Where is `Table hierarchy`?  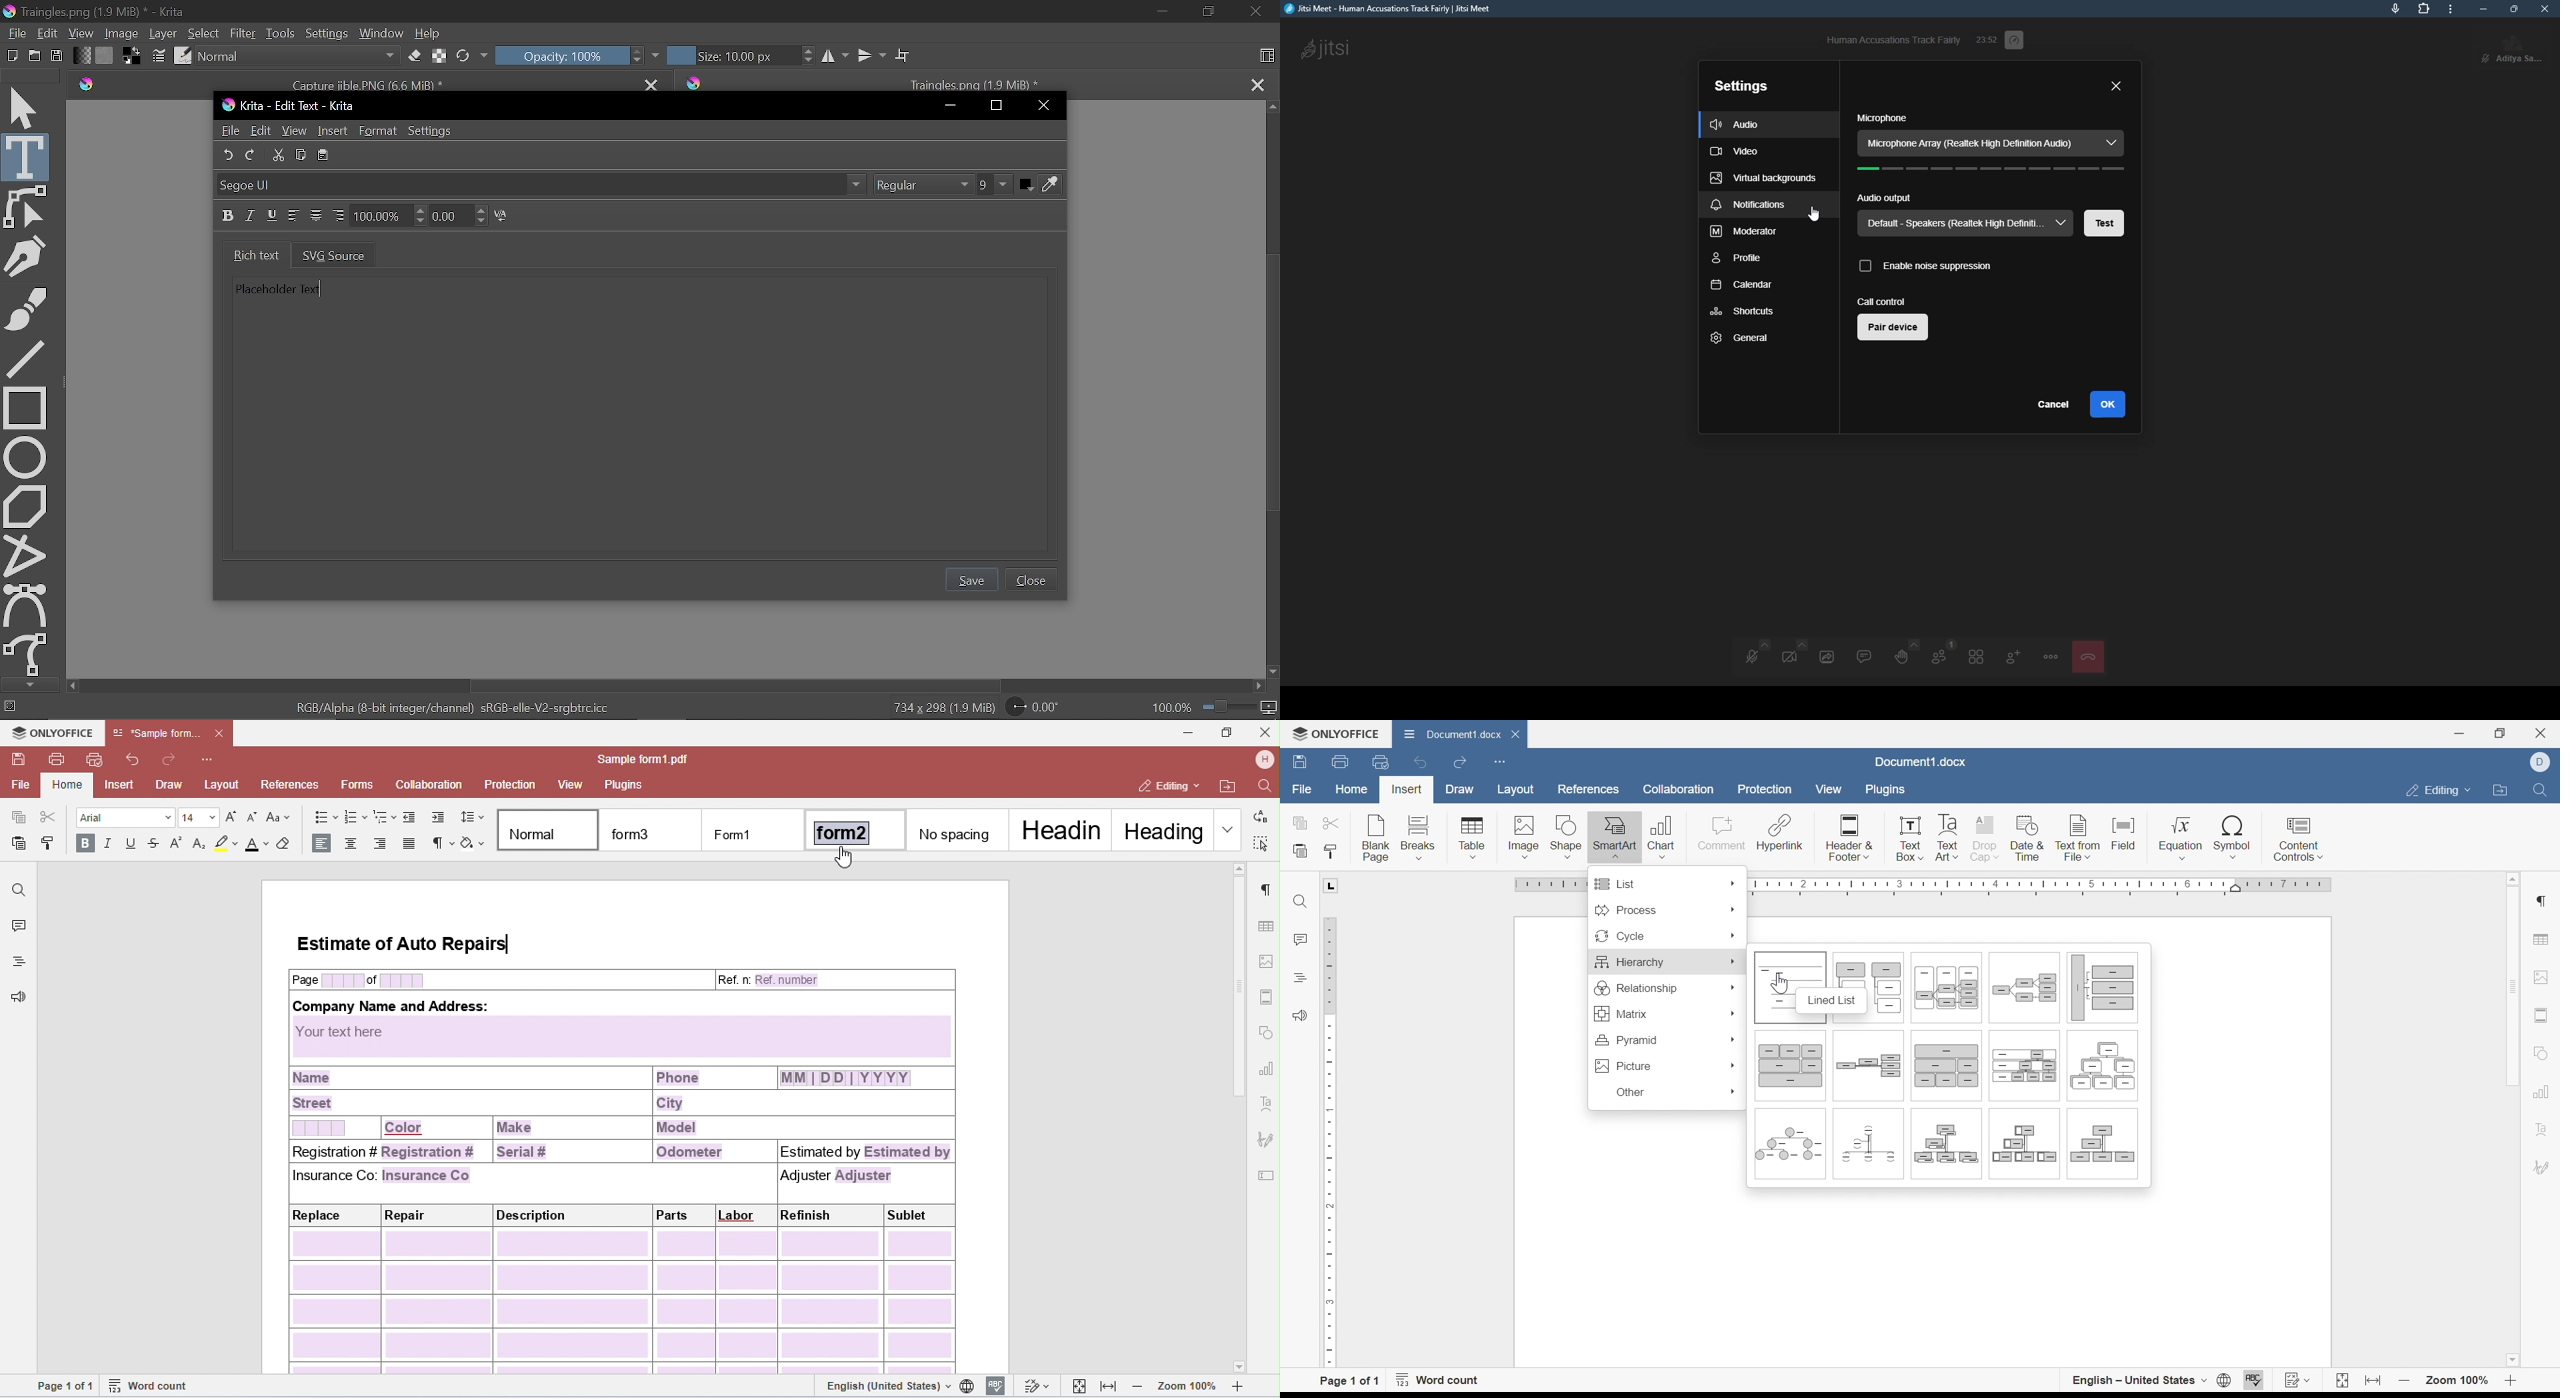
Table hierarchy is located at coordinates (1945, 1068).